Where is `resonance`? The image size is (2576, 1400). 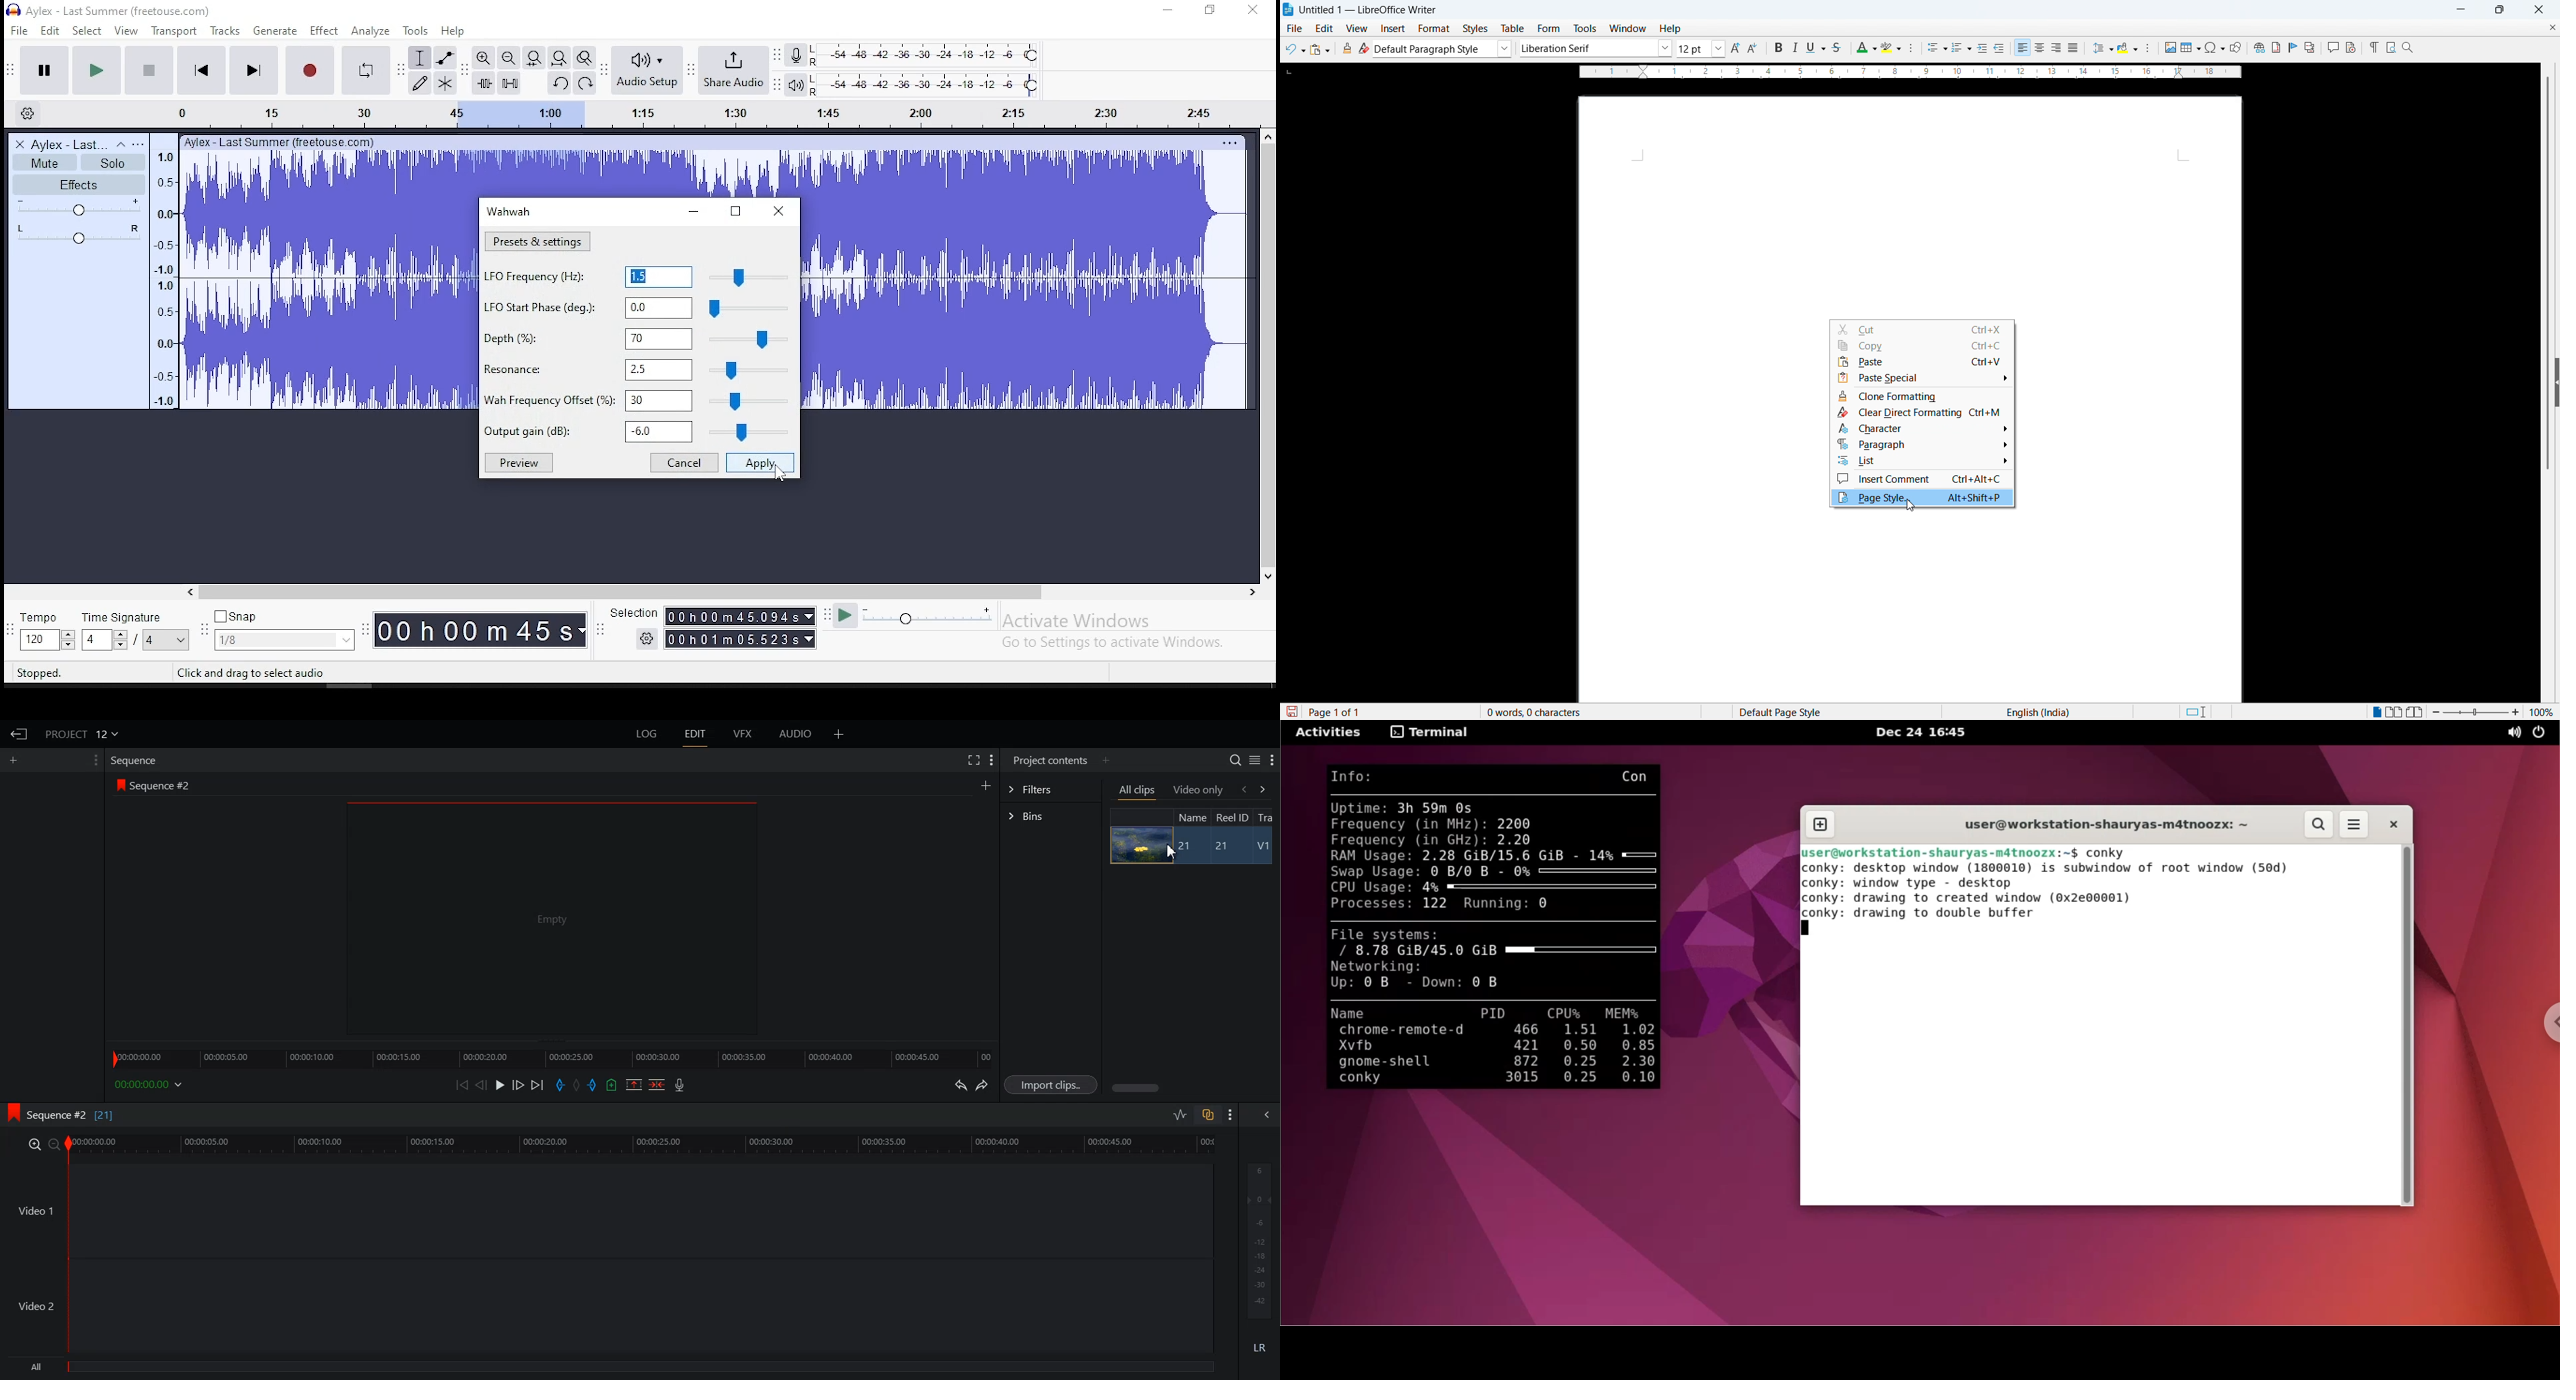
resonance is located at coordinates (586, 370).